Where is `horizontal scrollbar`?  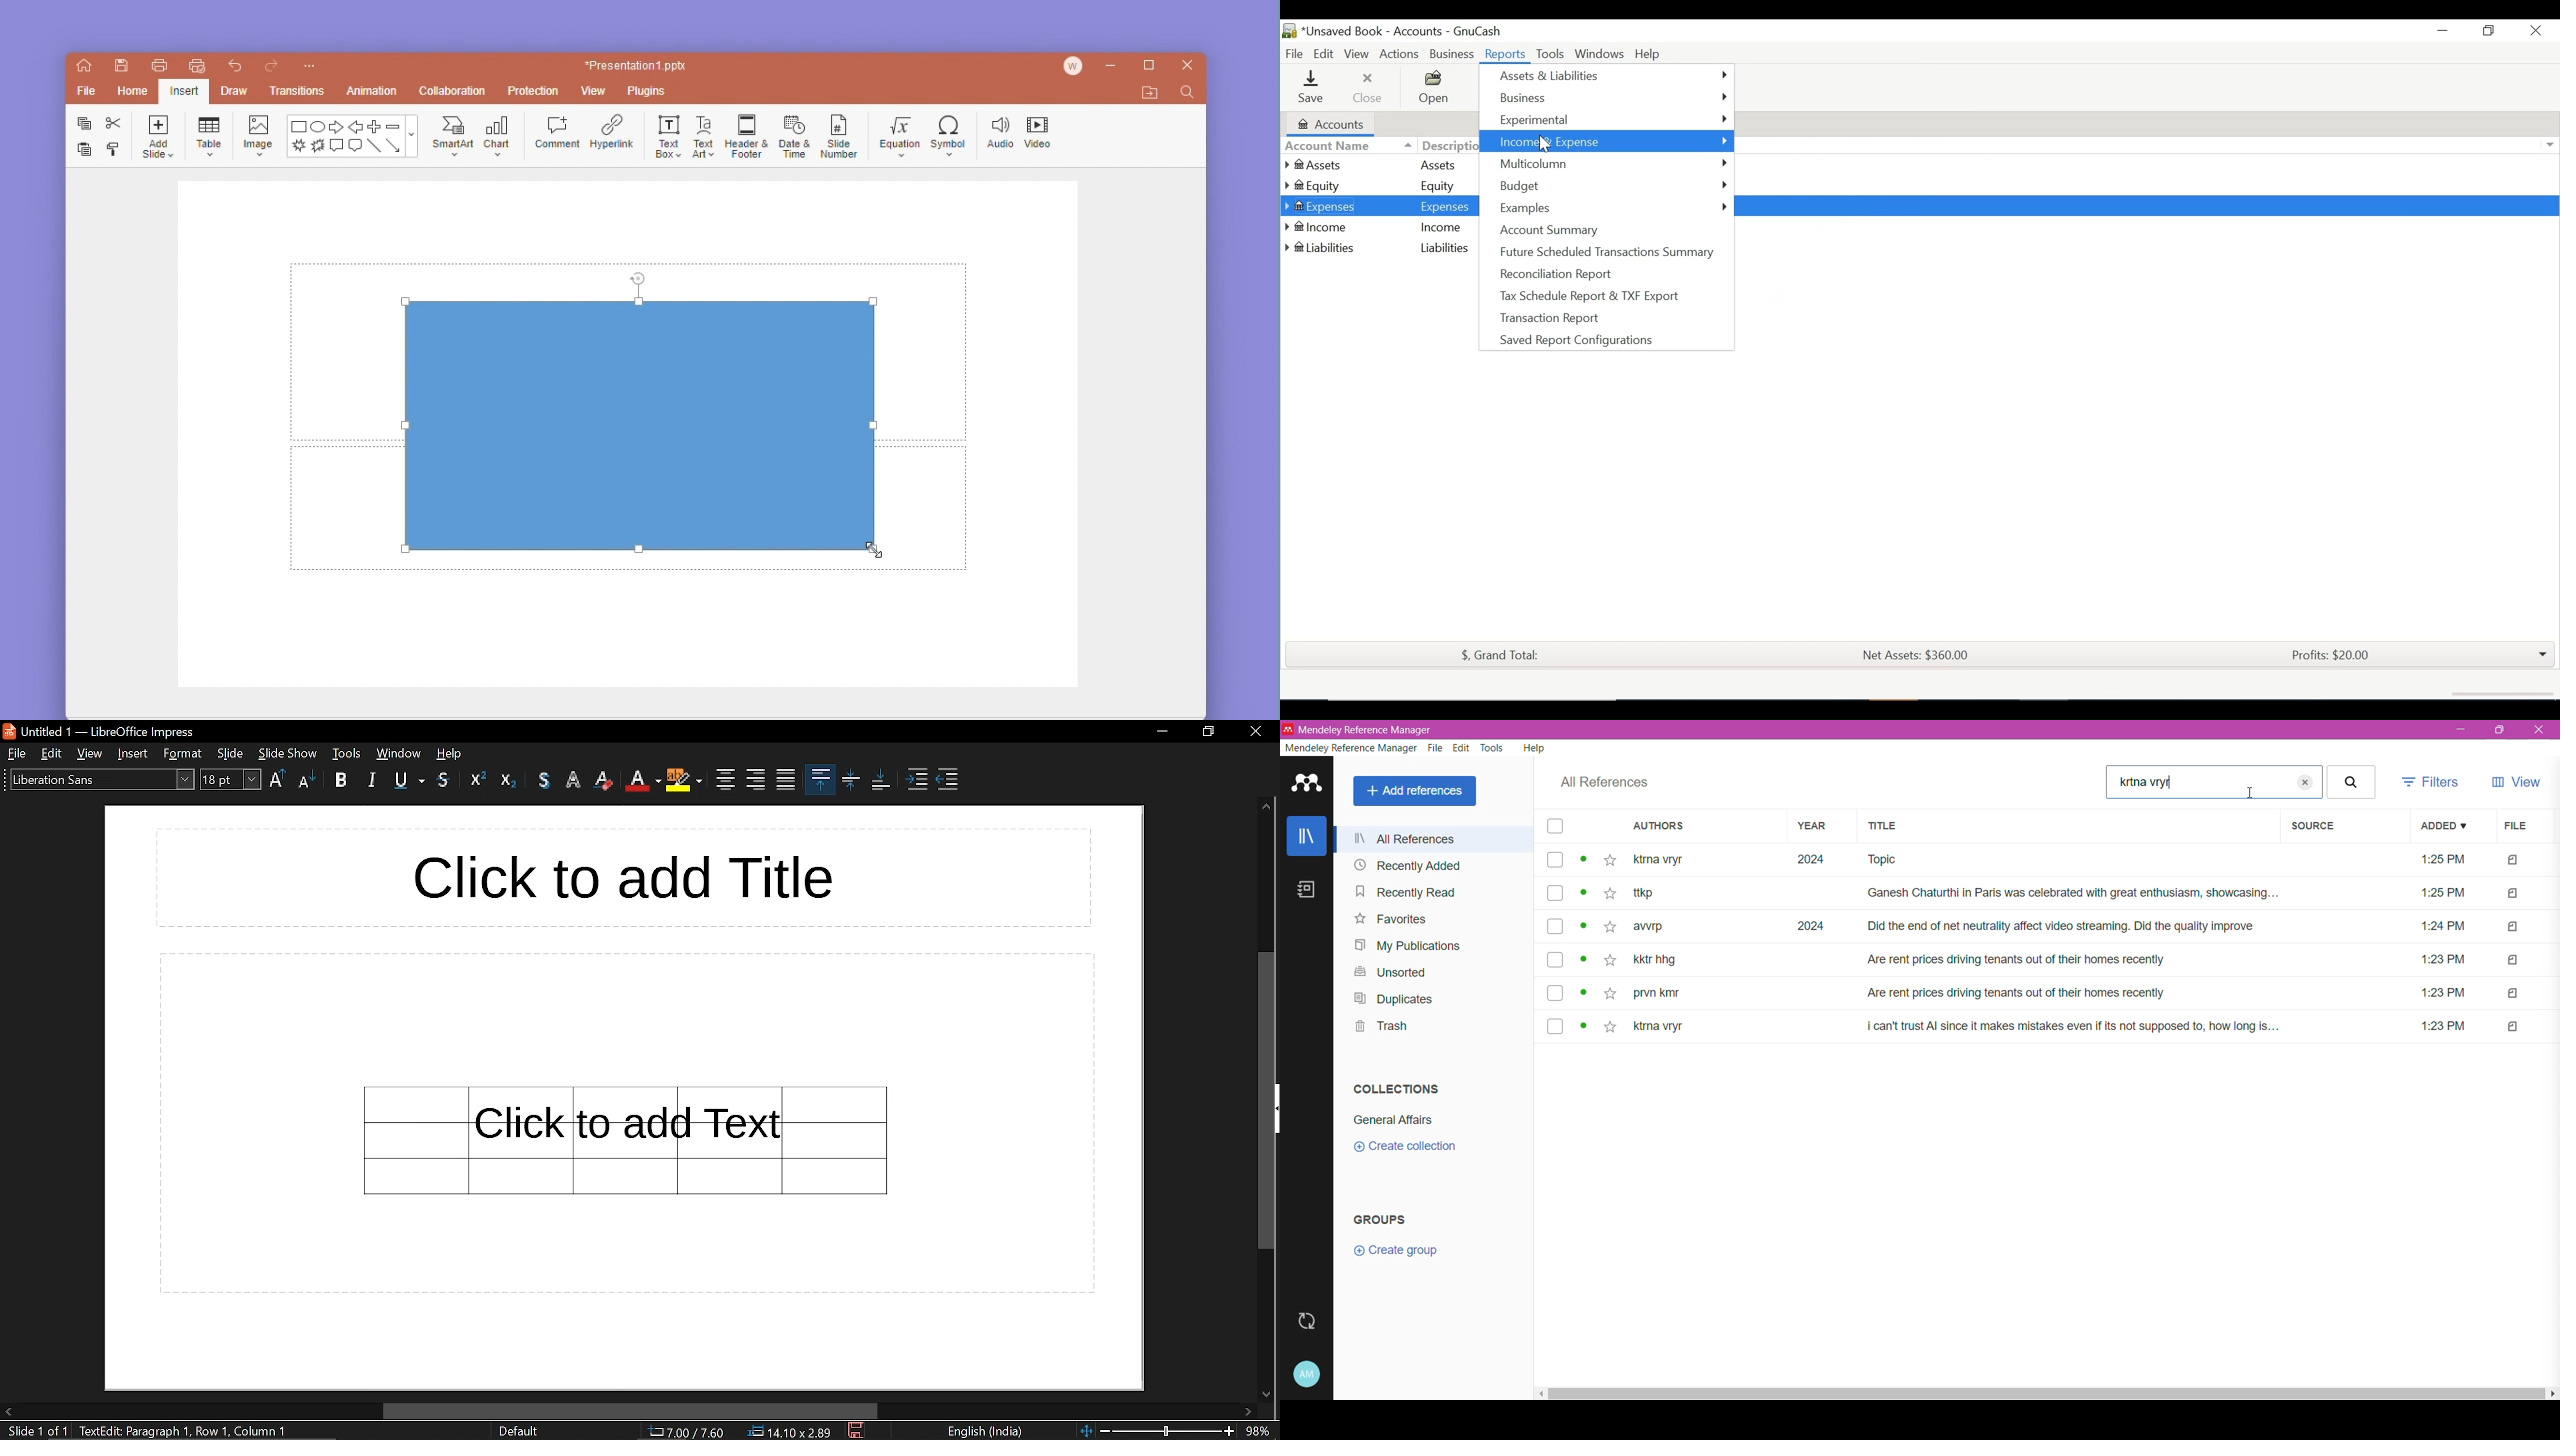
horizontal scrollbar is located at coordinates (631, 1411).